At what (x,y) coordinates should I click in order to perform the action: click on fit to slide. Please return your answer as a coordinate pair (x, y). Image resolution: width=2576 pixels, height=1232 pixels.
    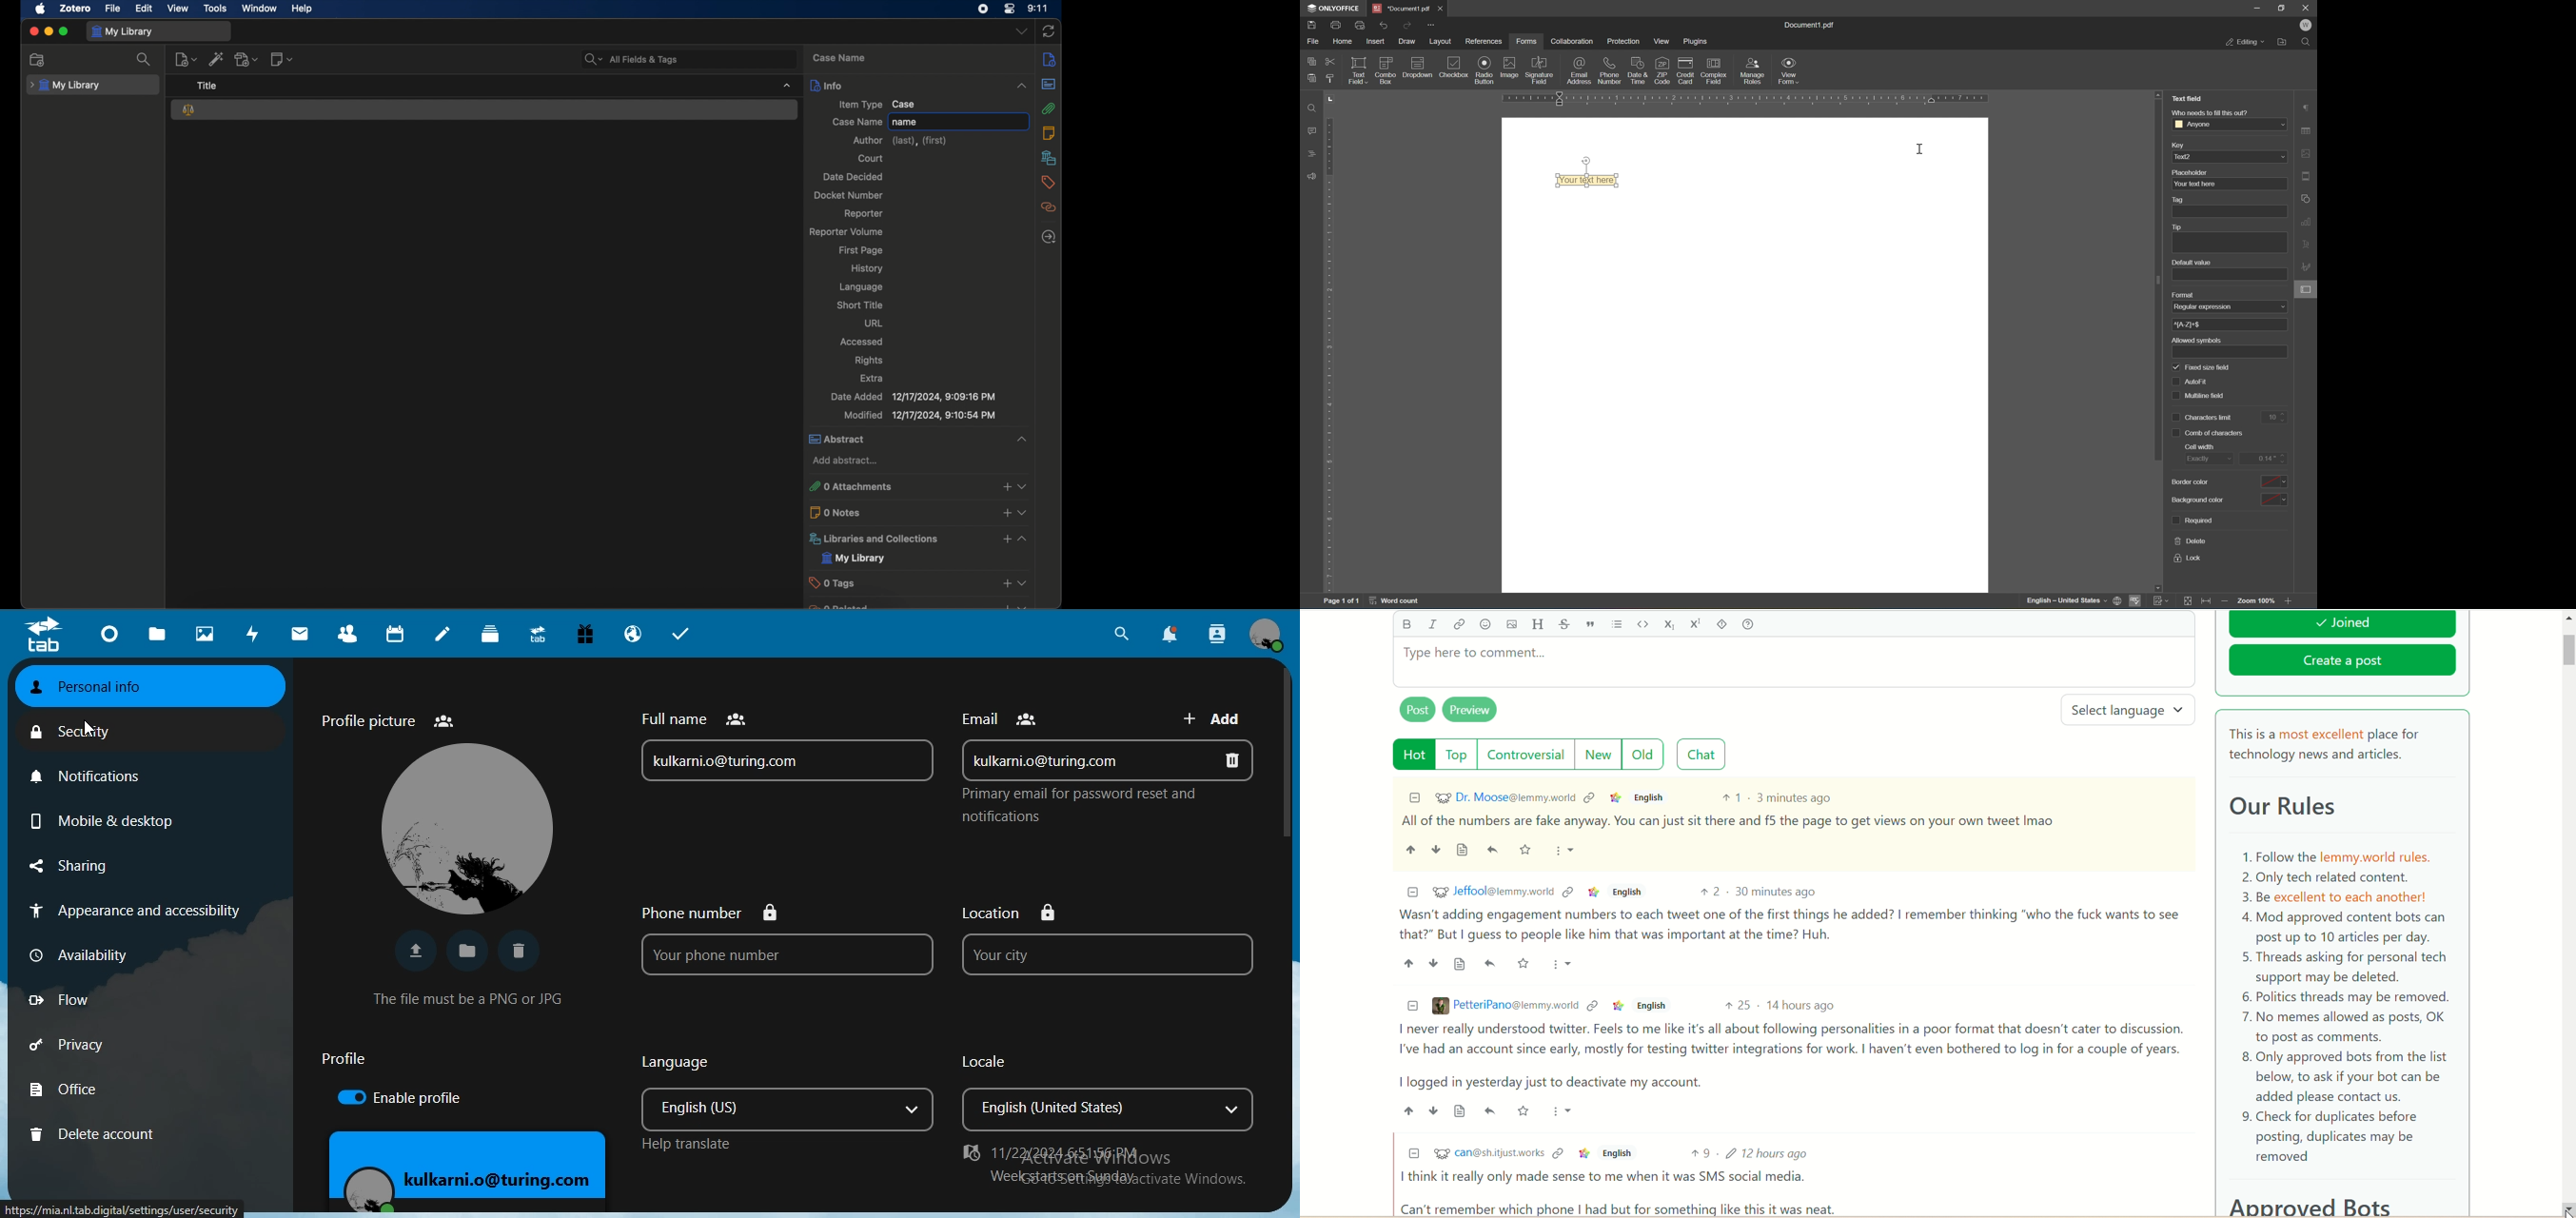
    Looking at the image, I should click on (2186, 603).